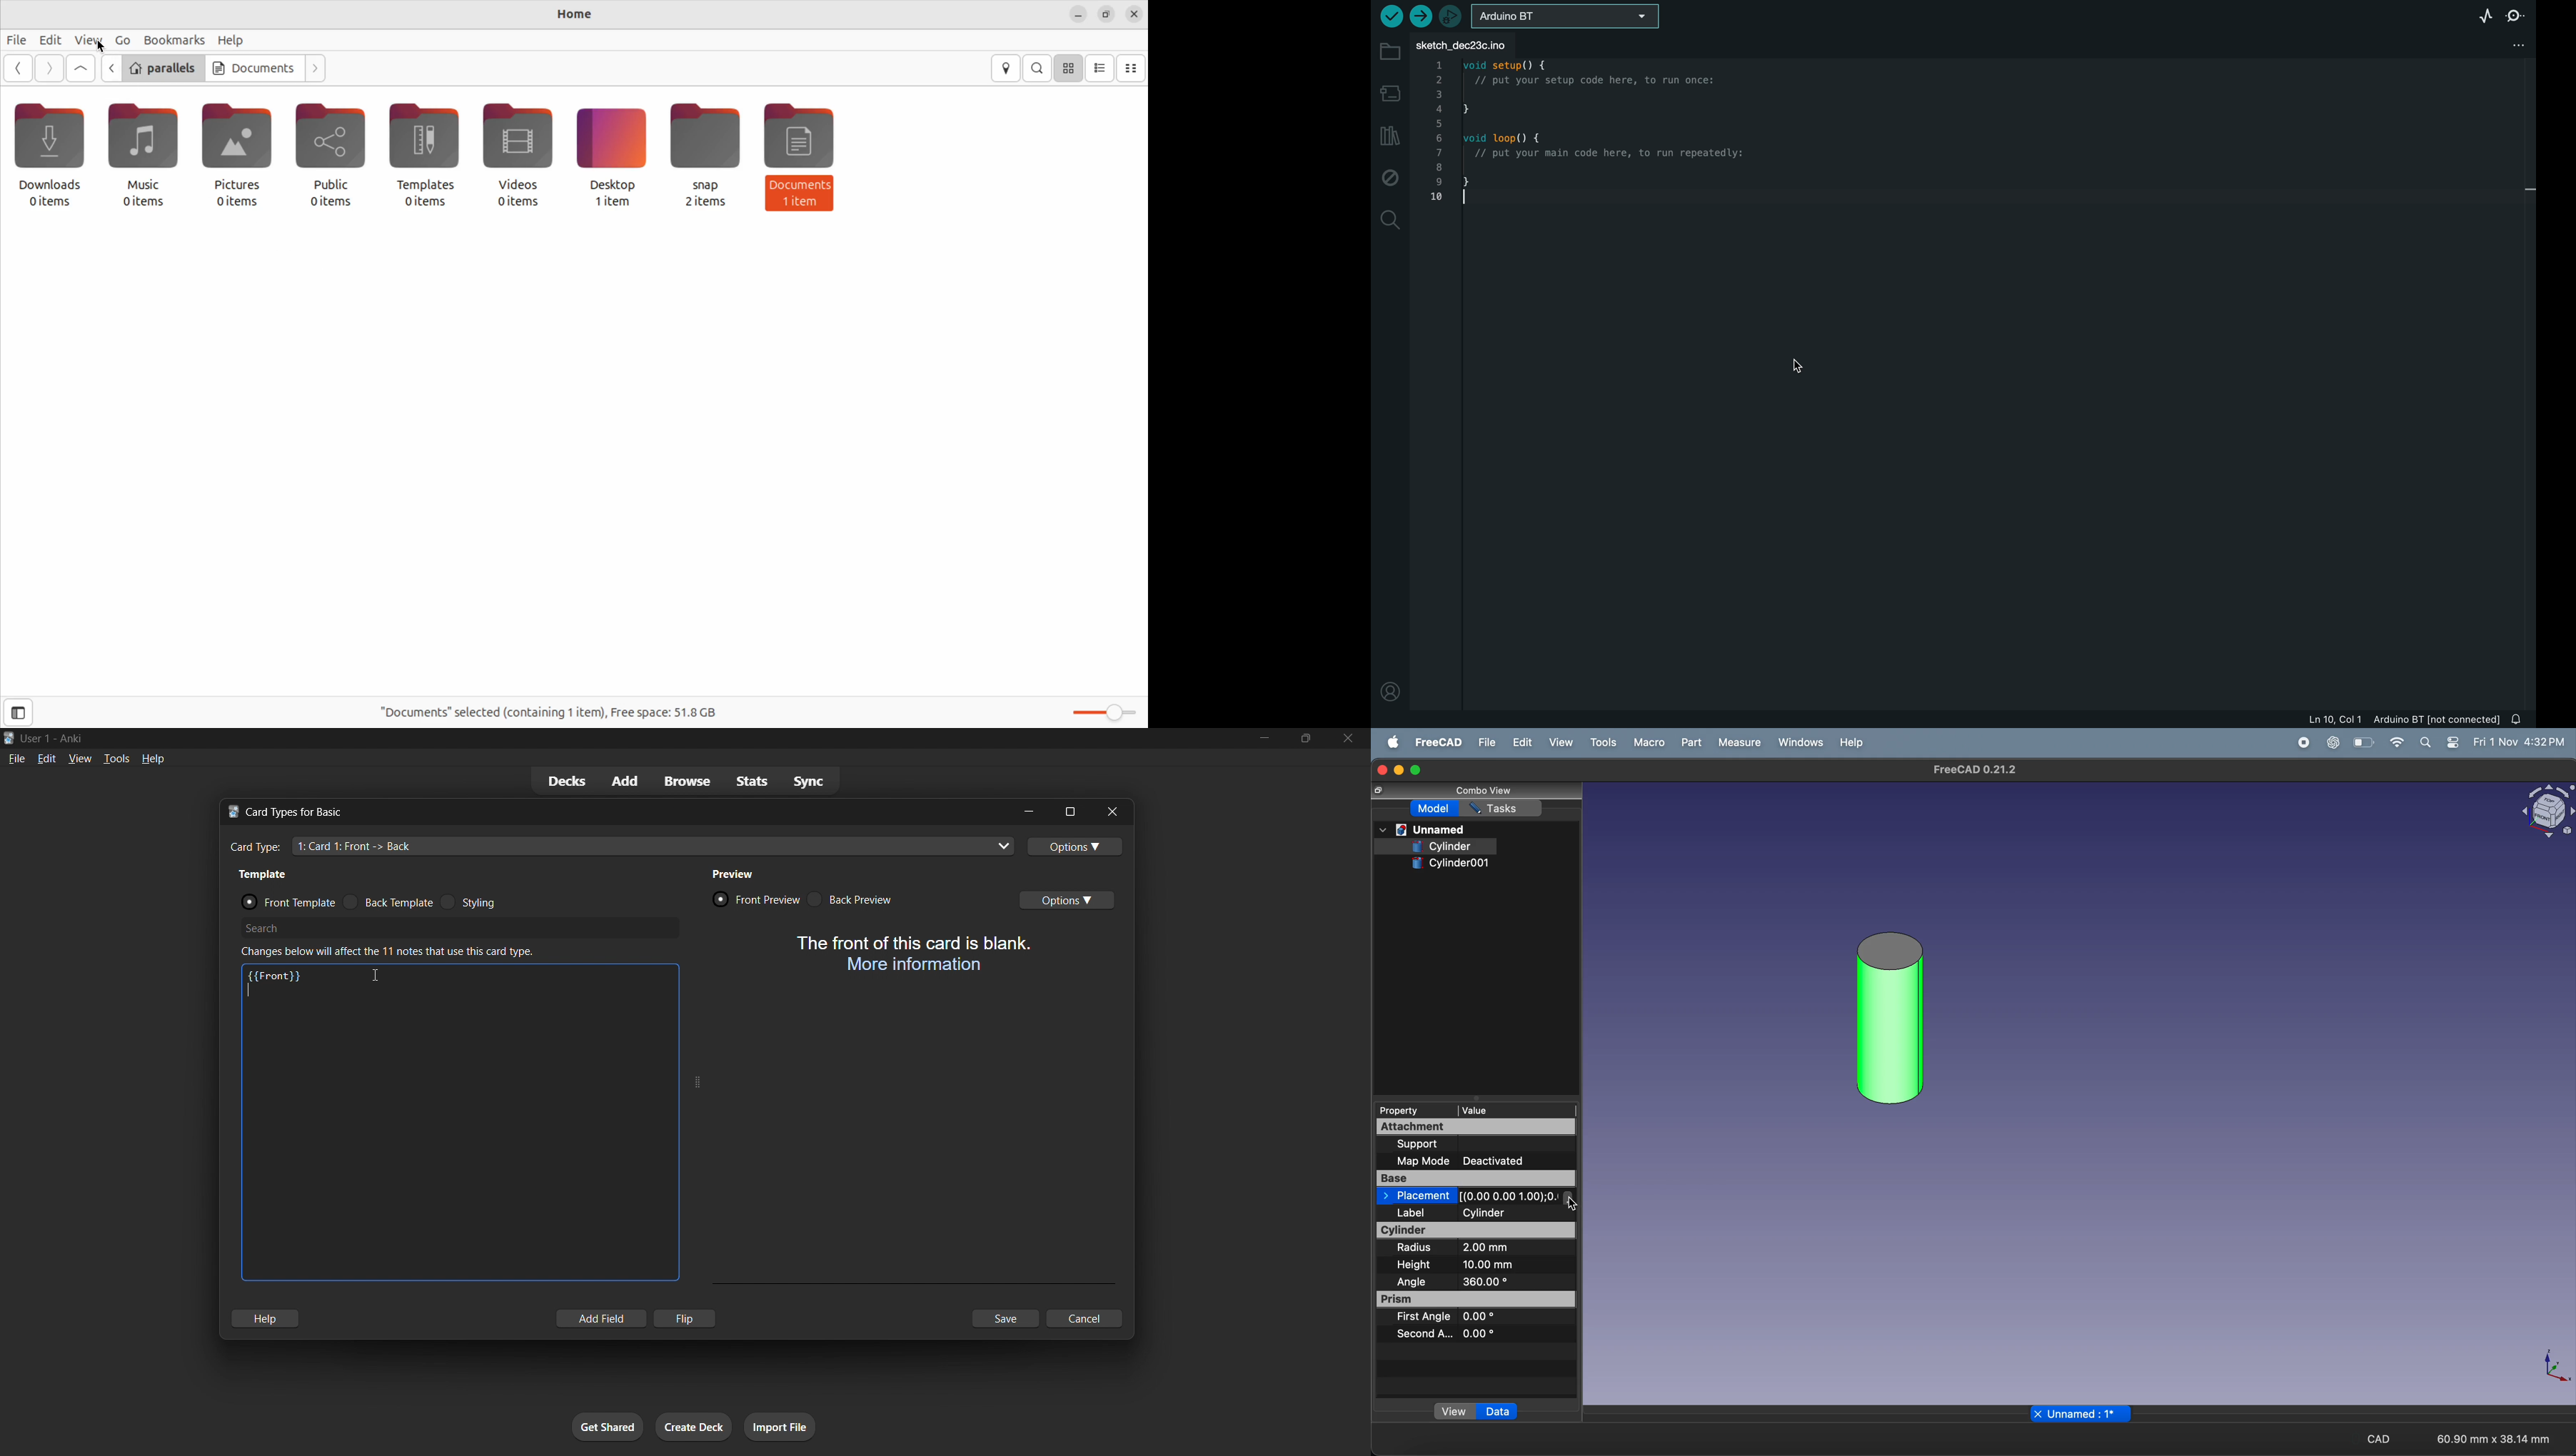 The image size is (2576, 1456). I want to click on preview, so click(732, 873).